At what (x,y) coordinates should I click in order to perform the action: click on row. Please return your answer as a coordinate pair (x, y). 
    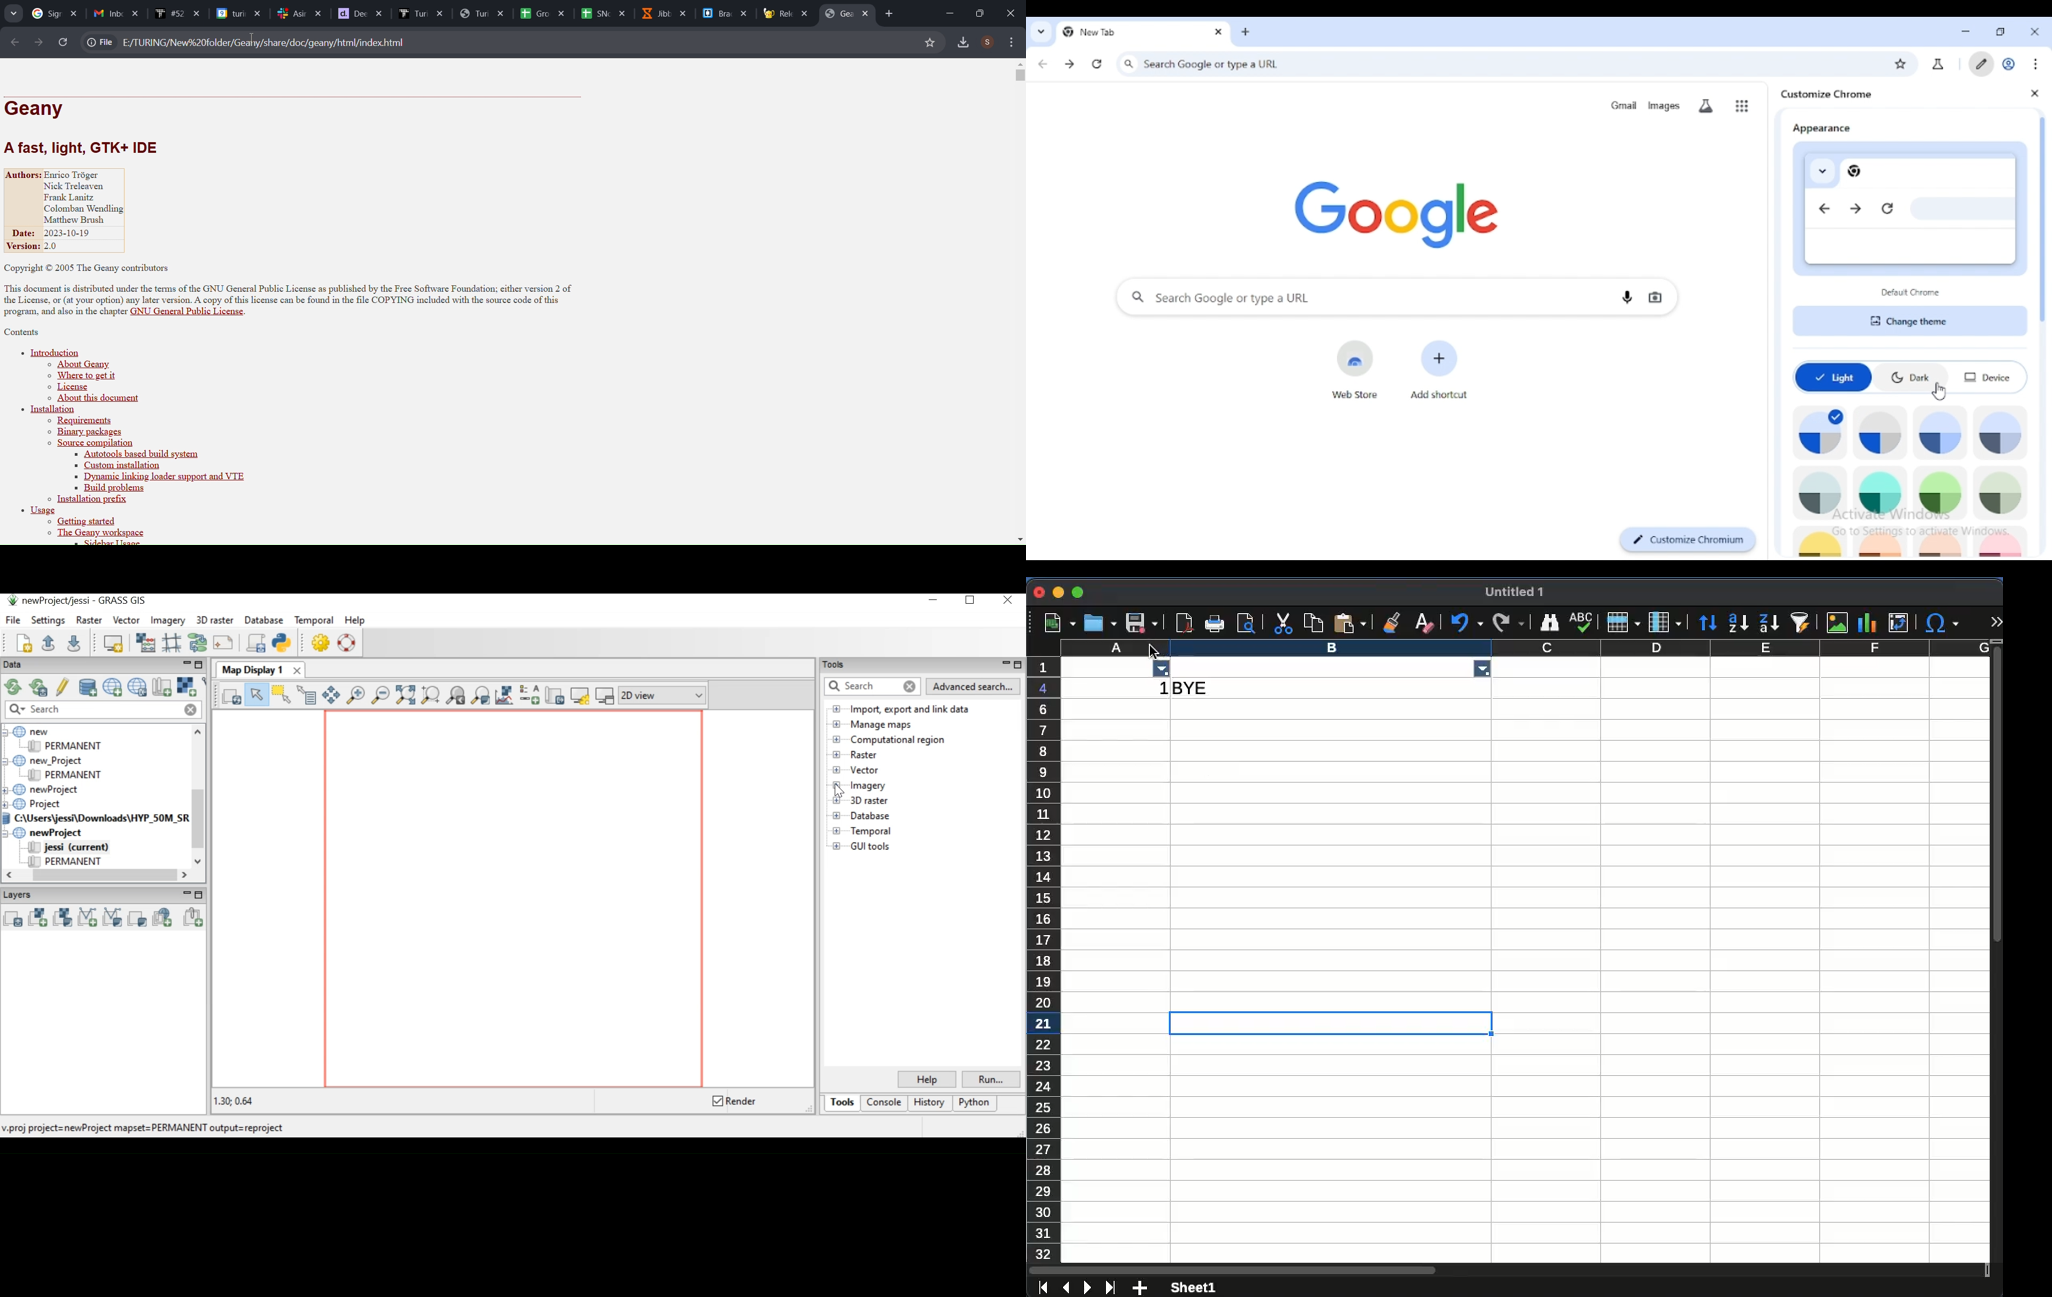
    Looking at the image, I should click on (1620, 623).